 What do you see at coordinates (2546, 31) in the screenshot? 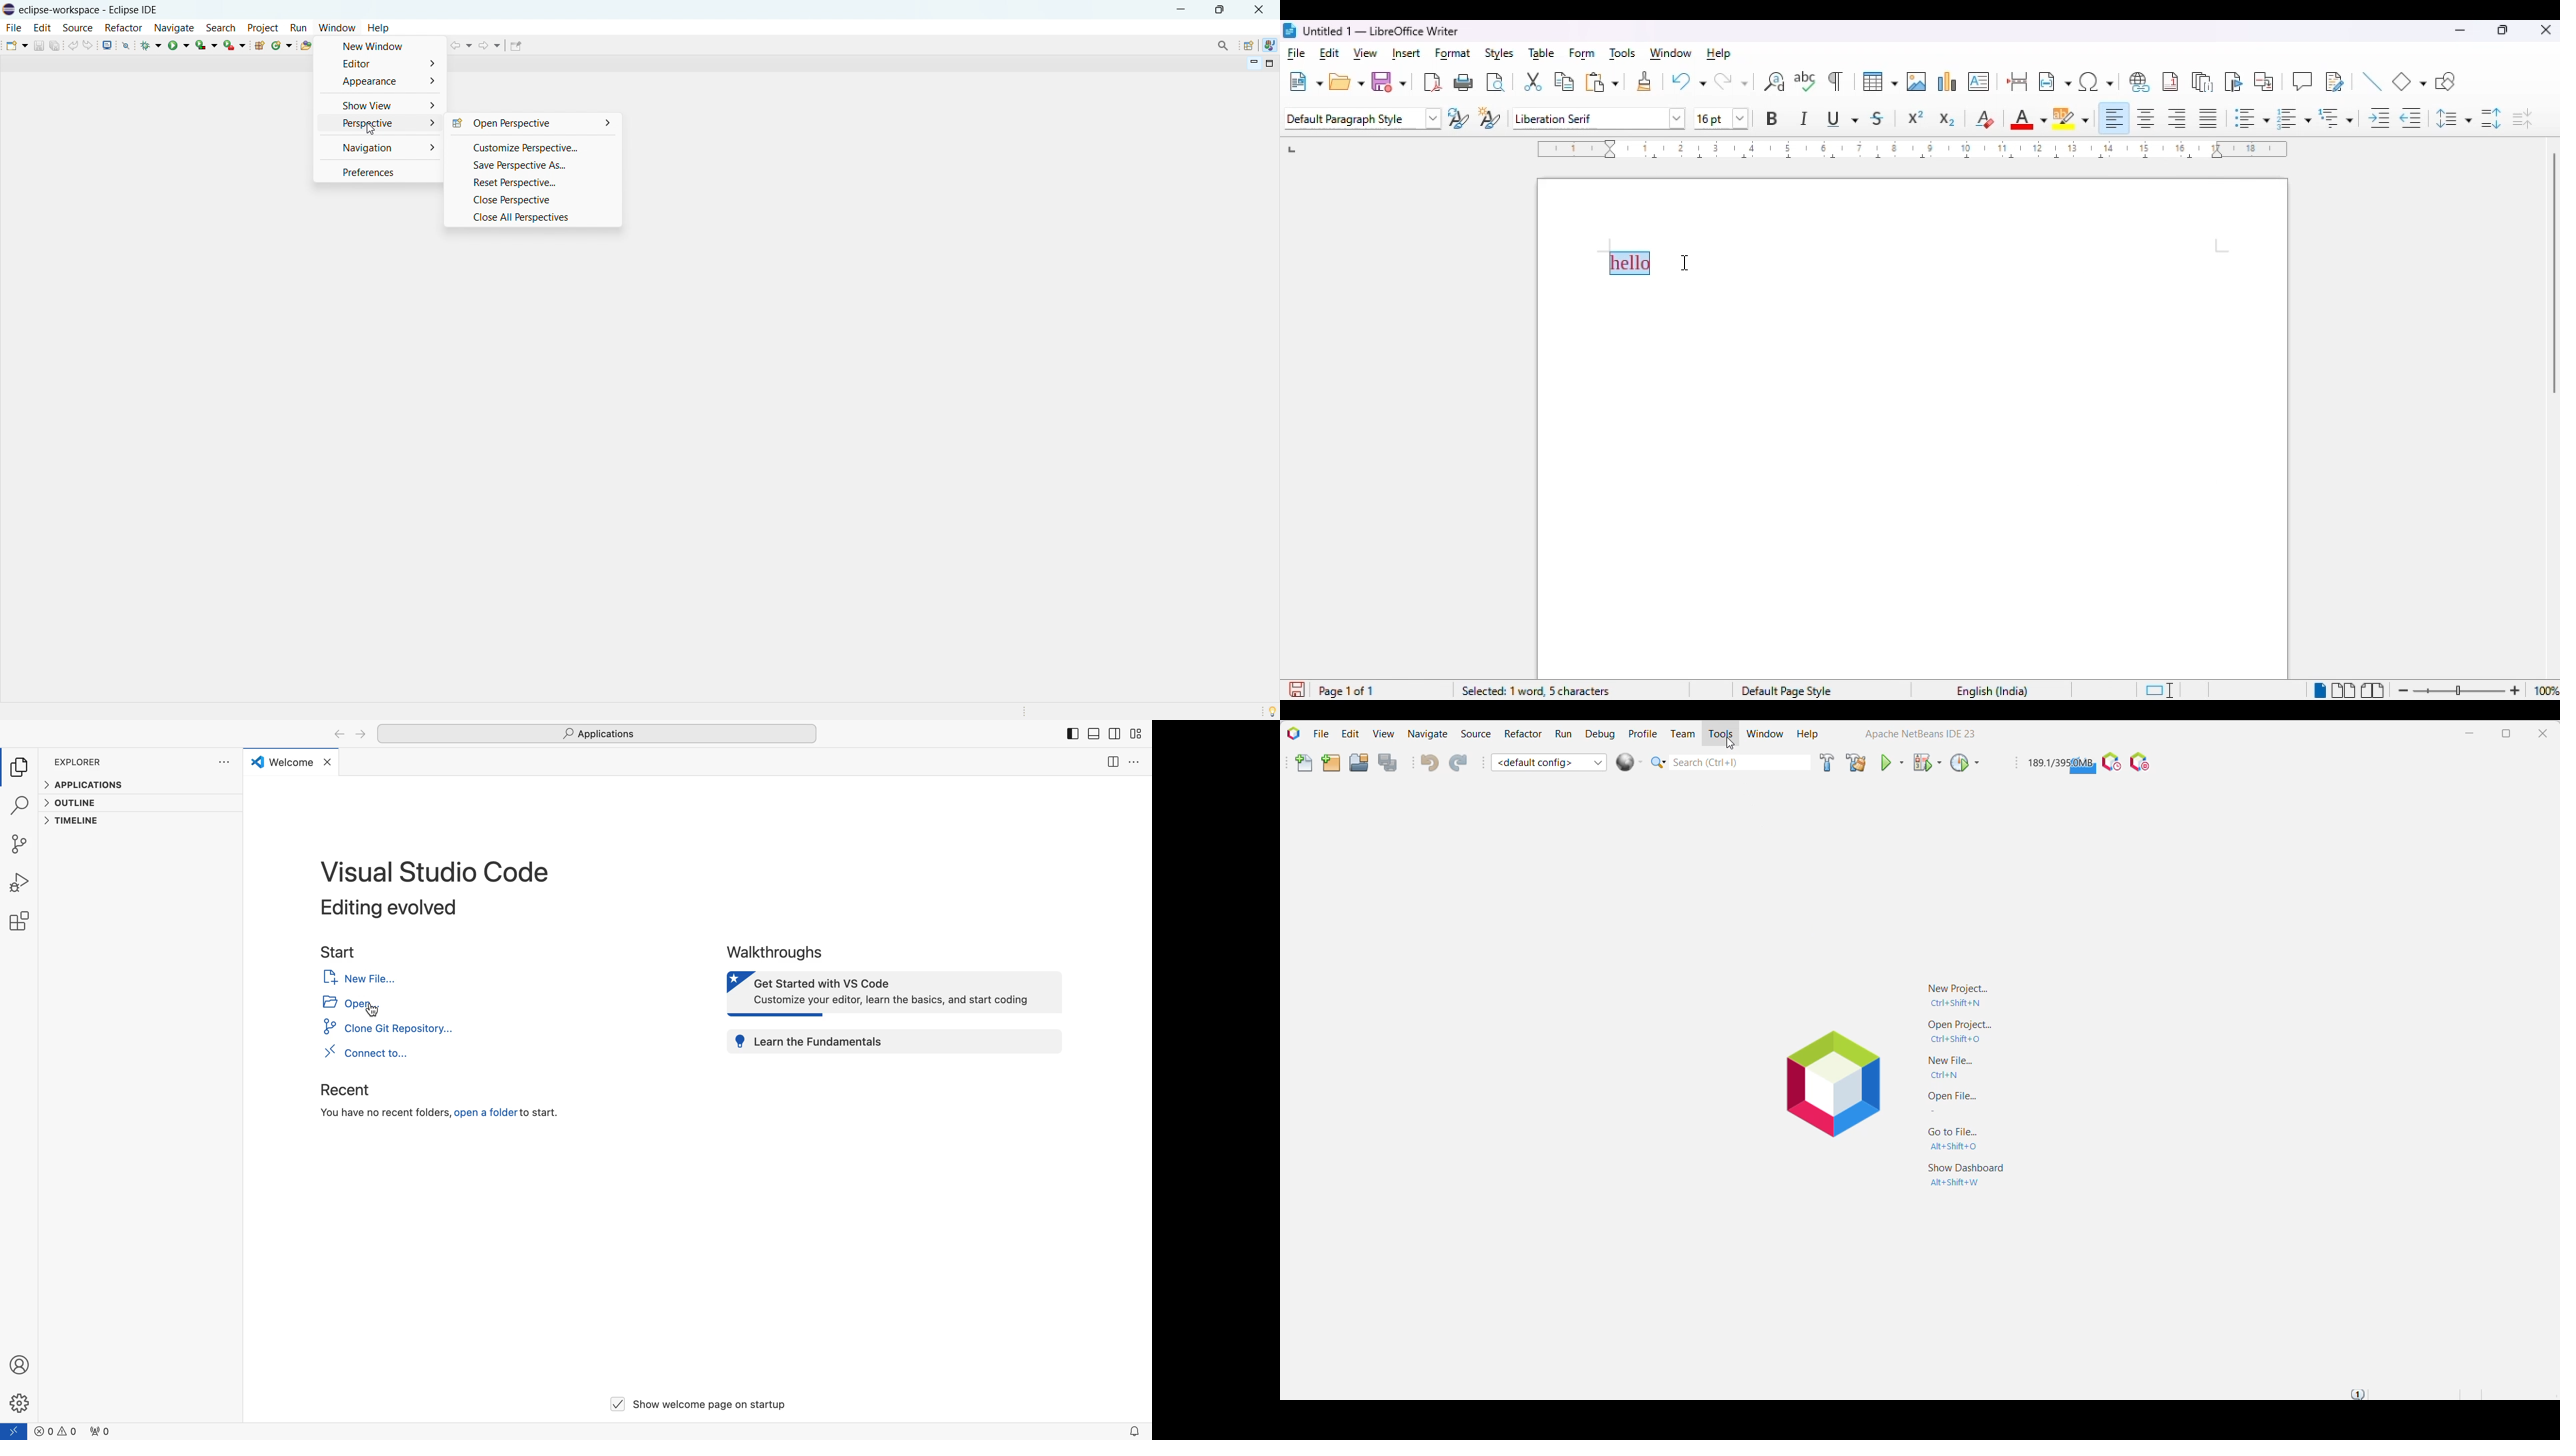
I see `close` at bounding box center [2546, 31].